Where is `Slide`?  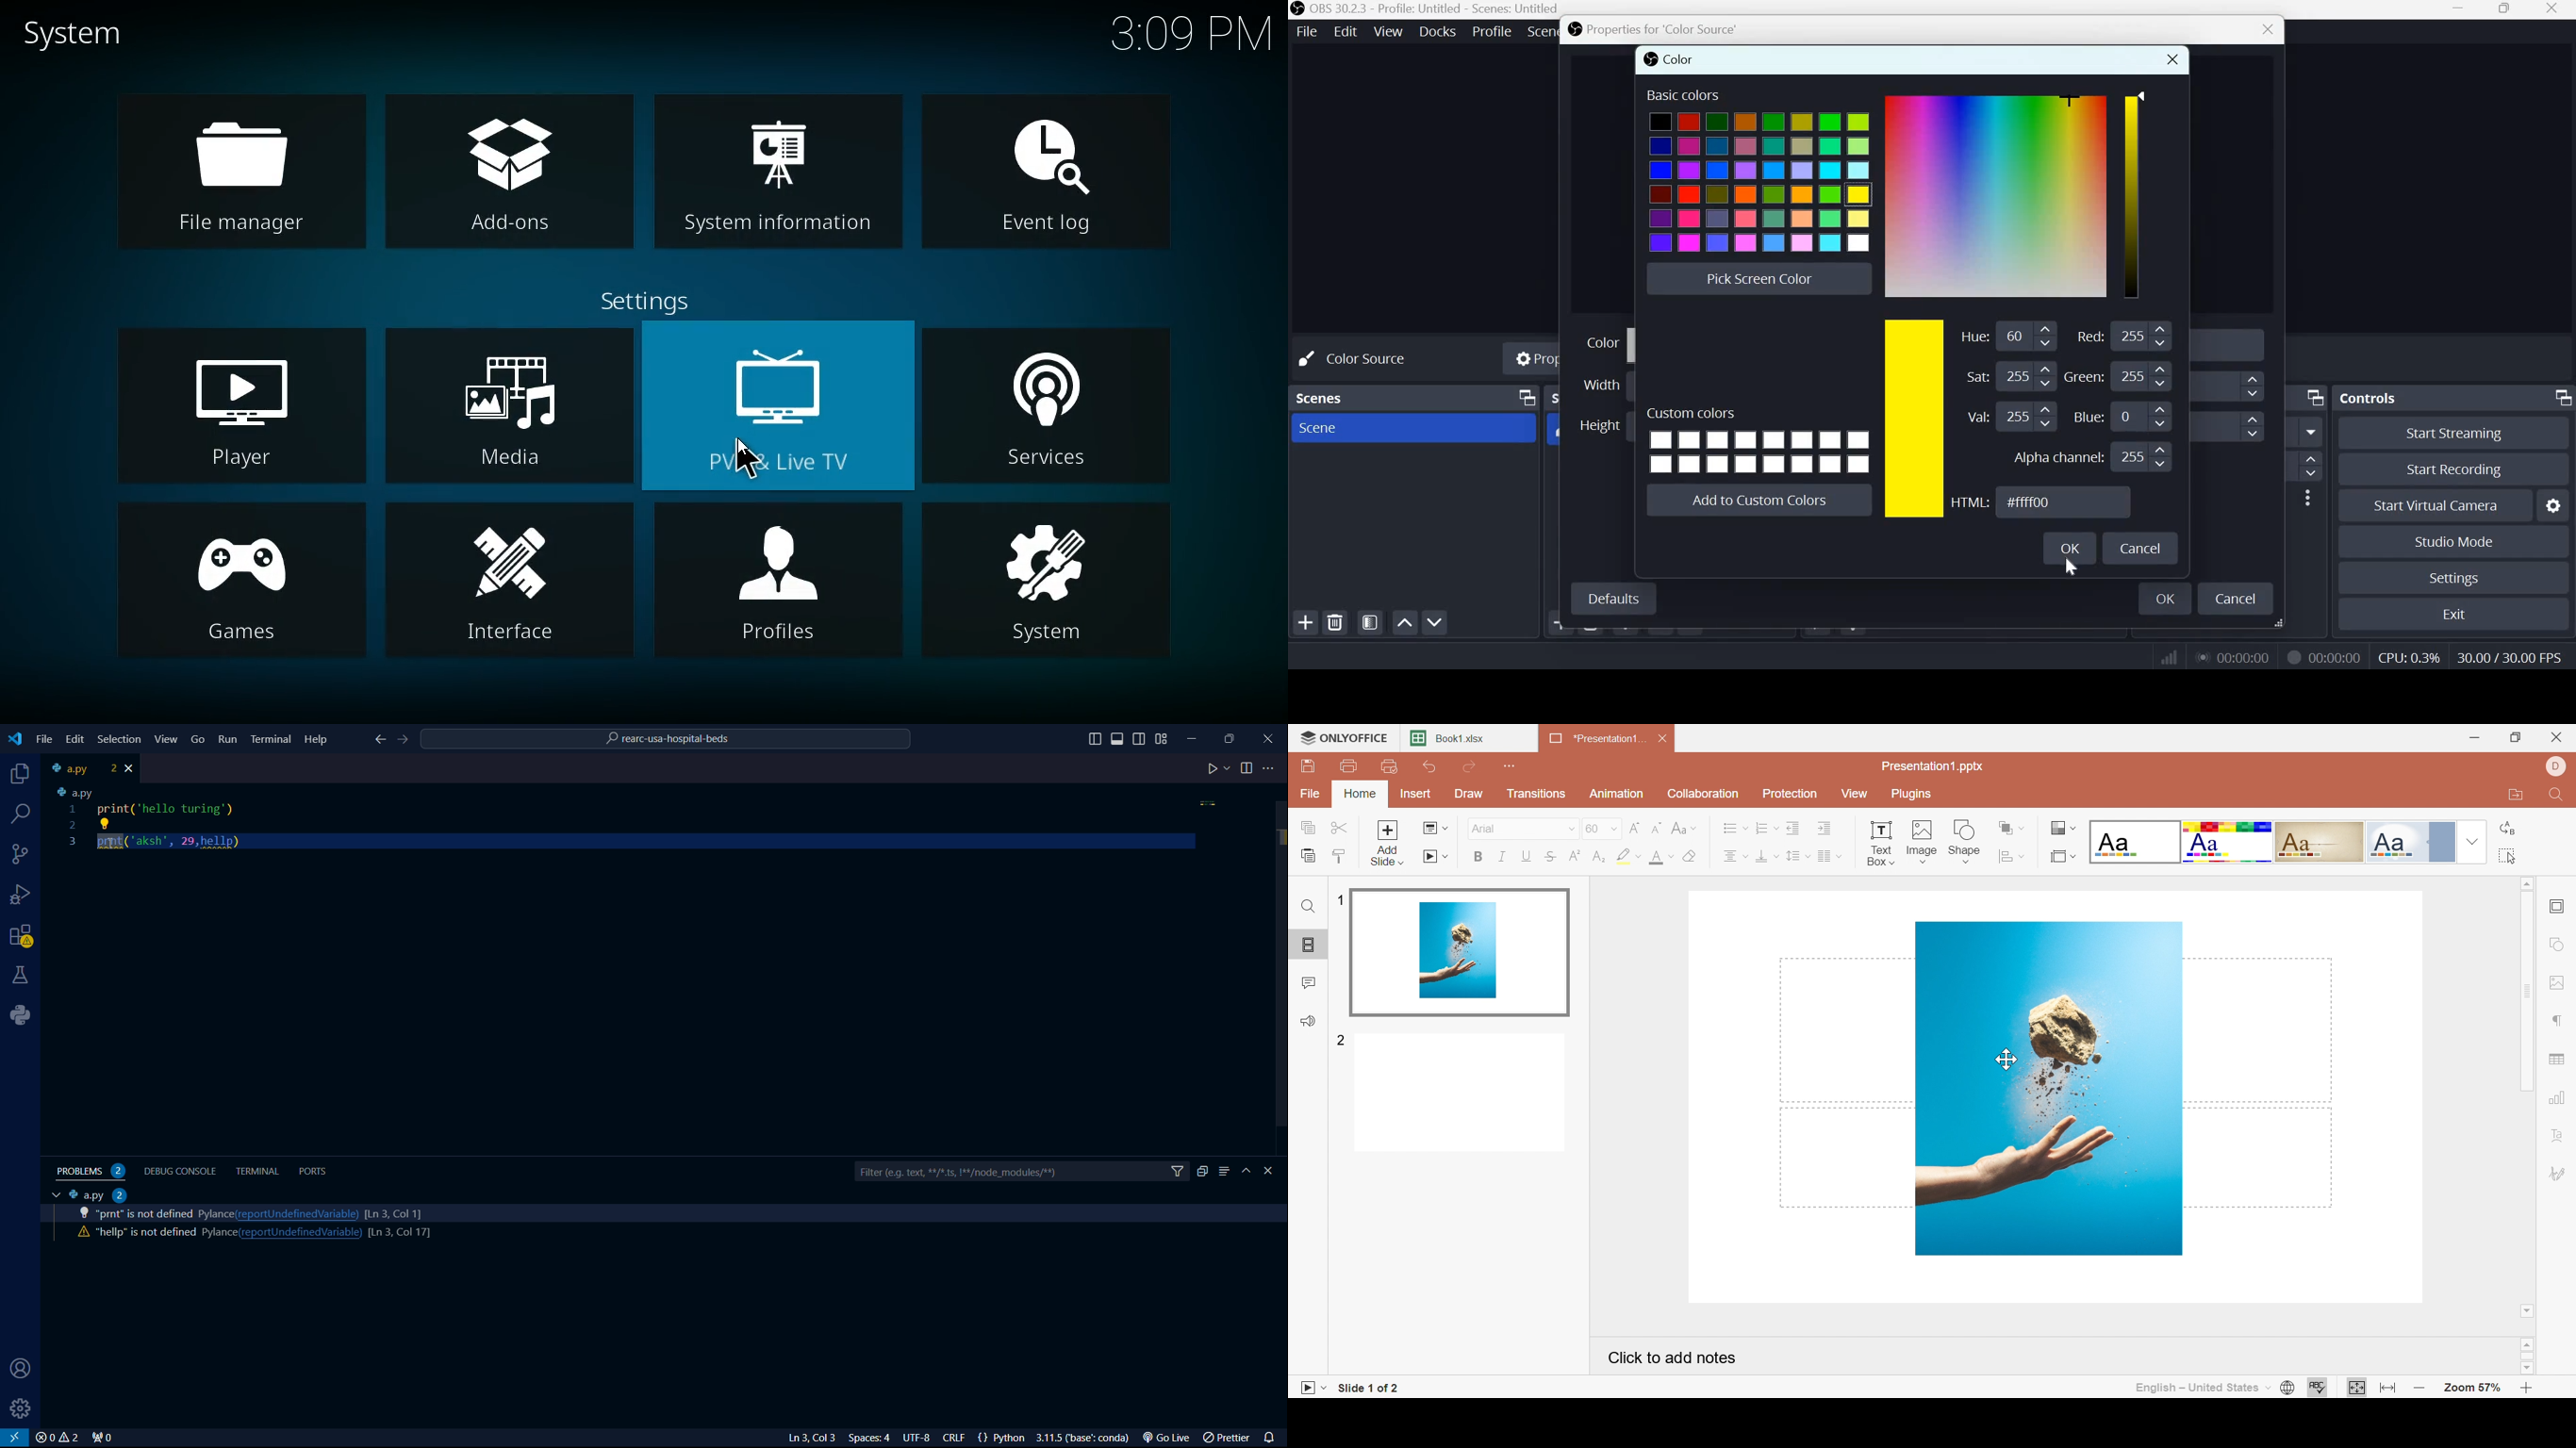 Slide is located at coordinates (1462, 949).